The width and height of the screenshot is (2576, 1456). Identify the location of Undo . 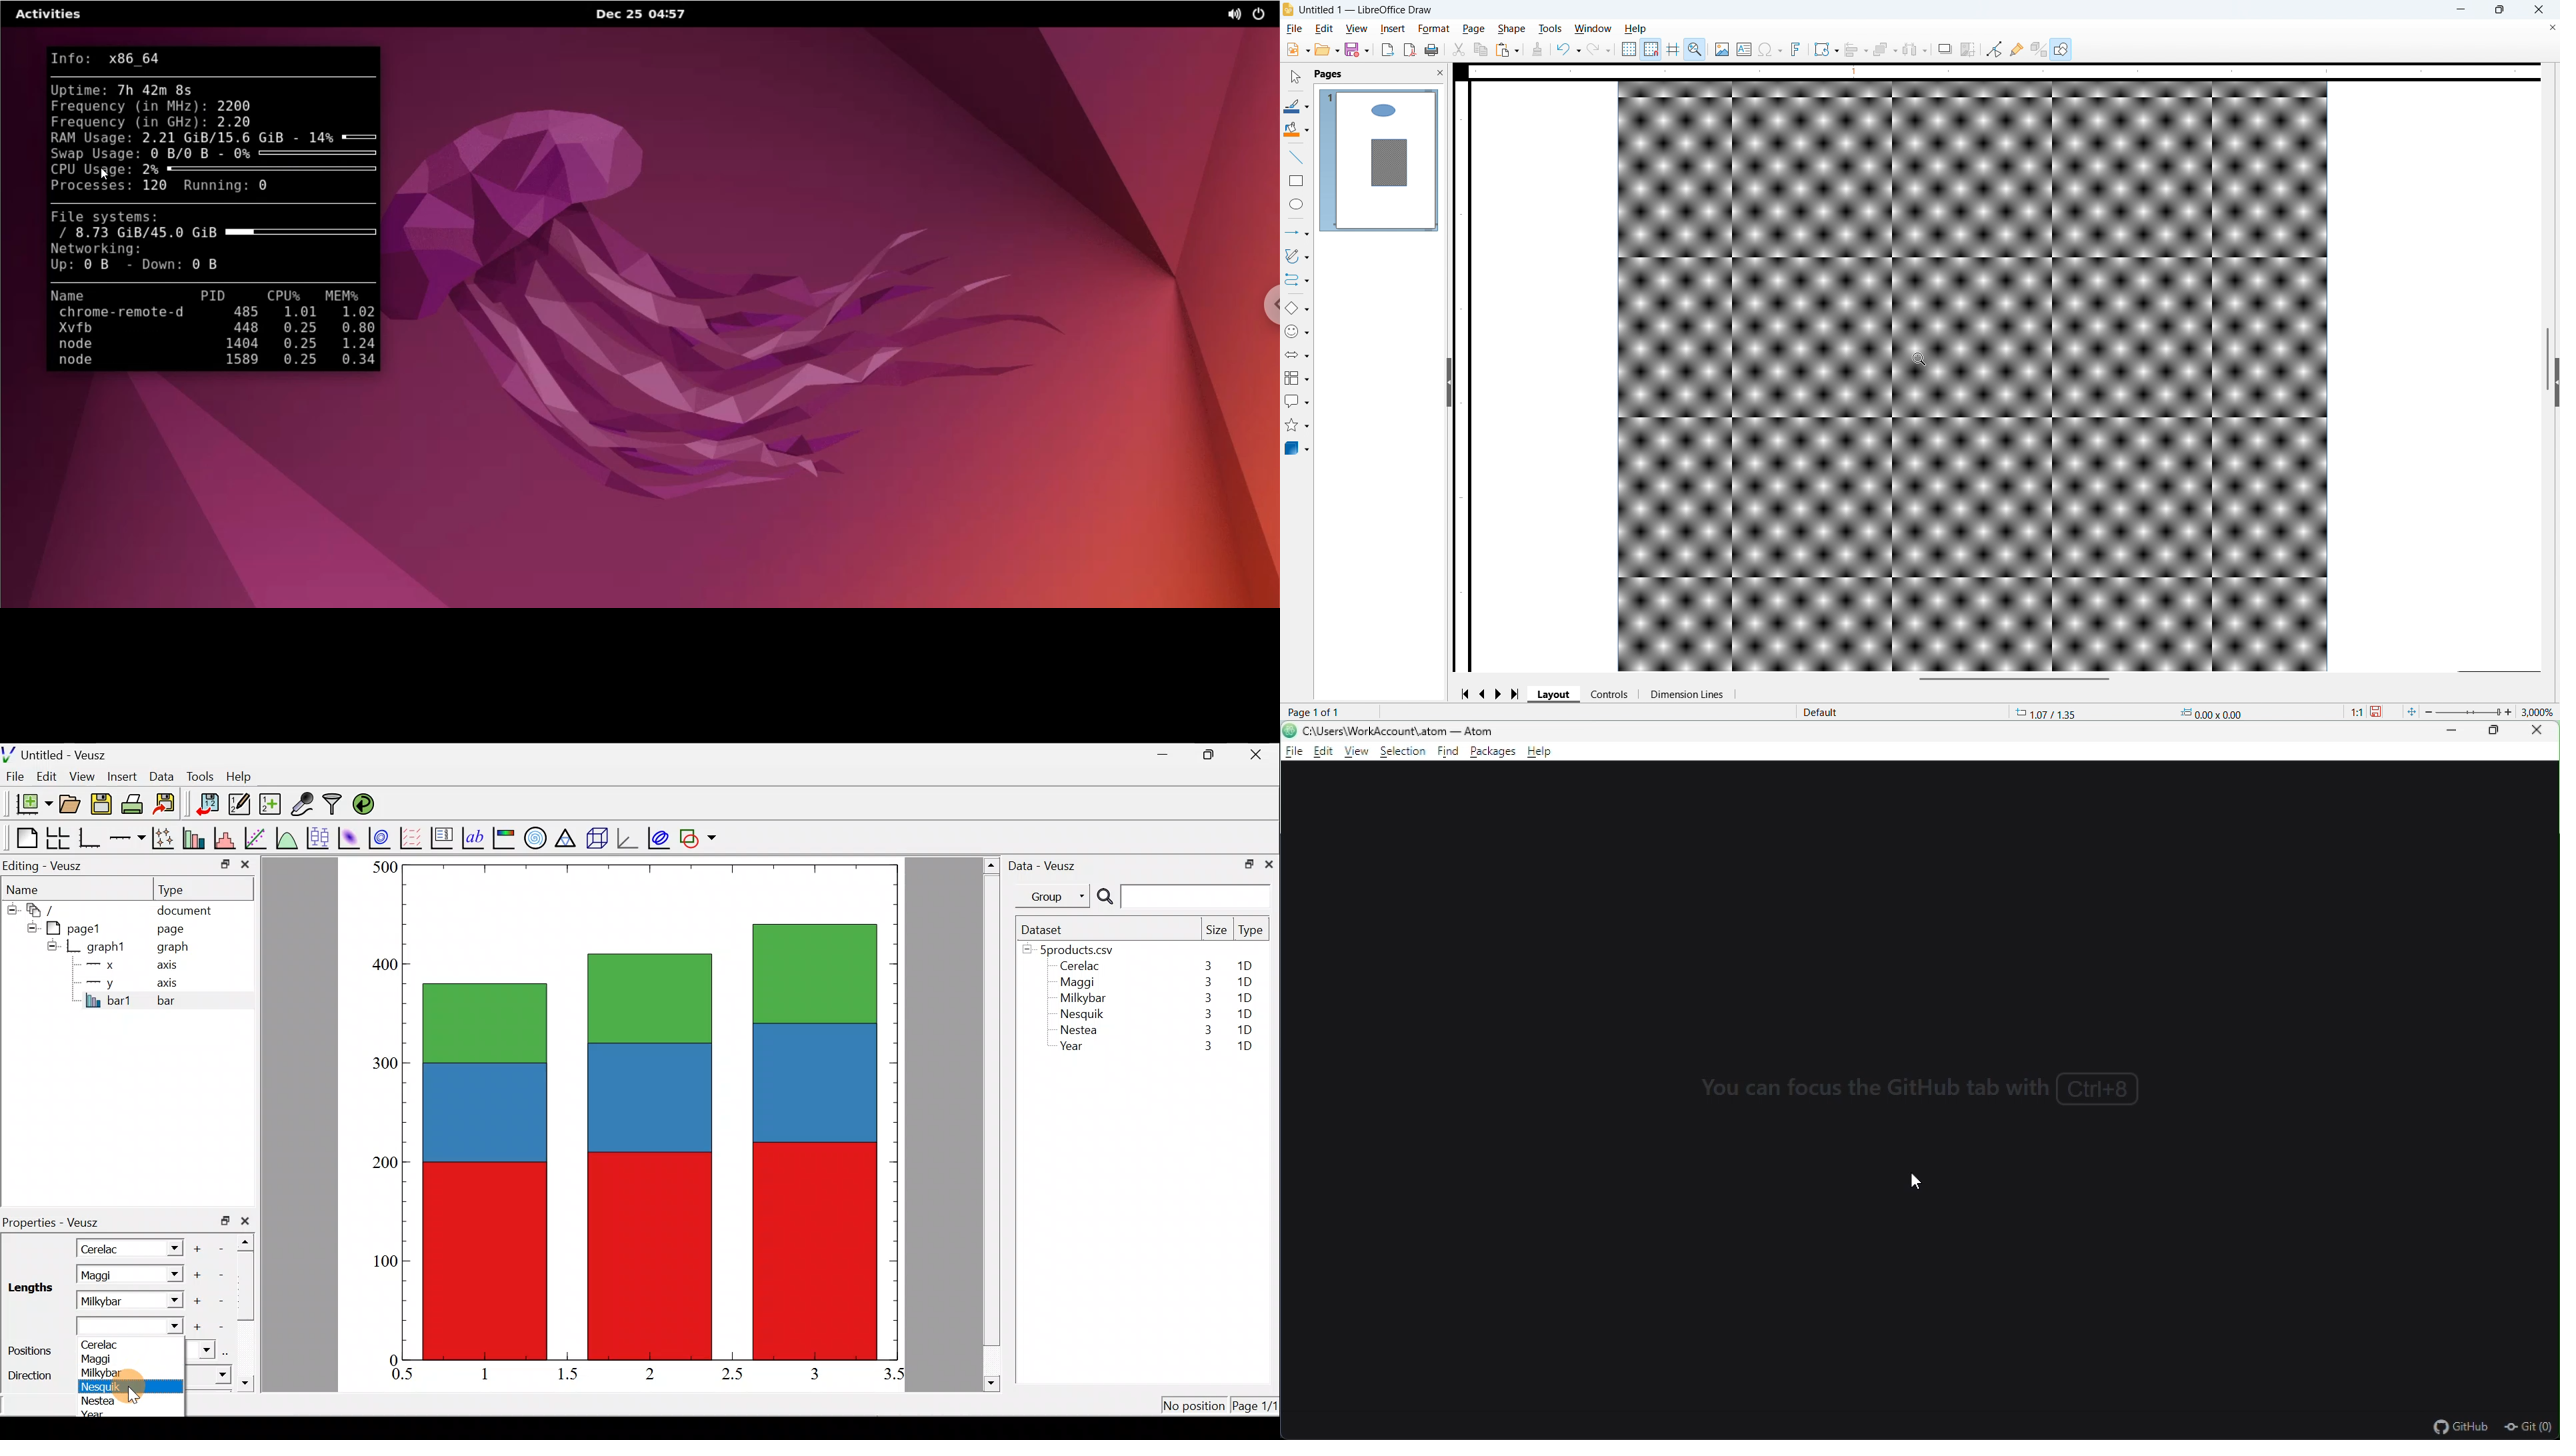
(1569, 49).